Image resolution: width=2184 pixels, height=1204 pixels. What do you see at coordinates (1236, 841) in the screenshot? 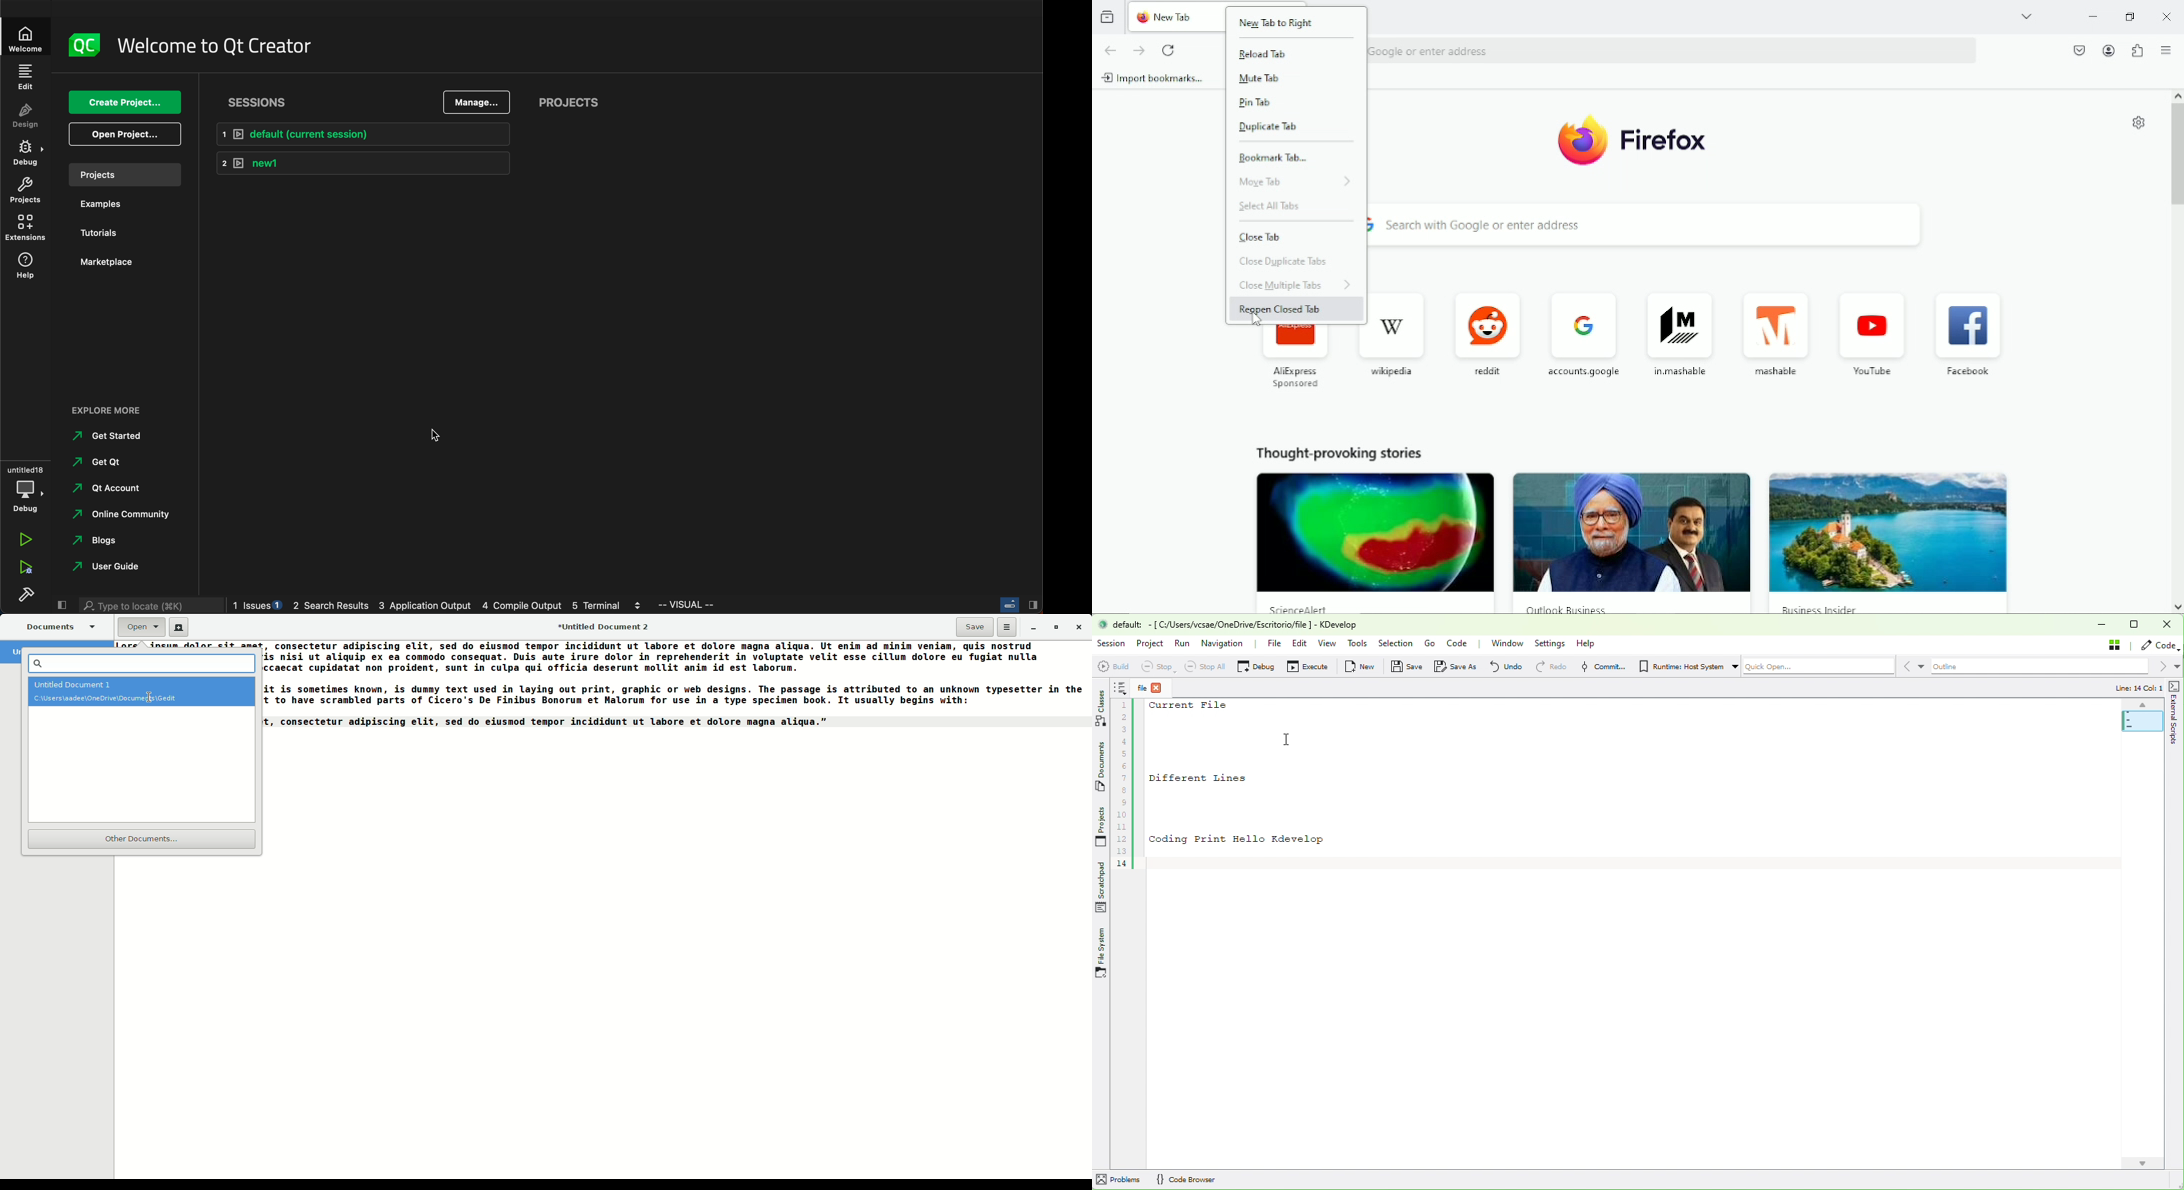
I see `Coding Print Hello Kdevelop` at bounding box center [1236, 841].